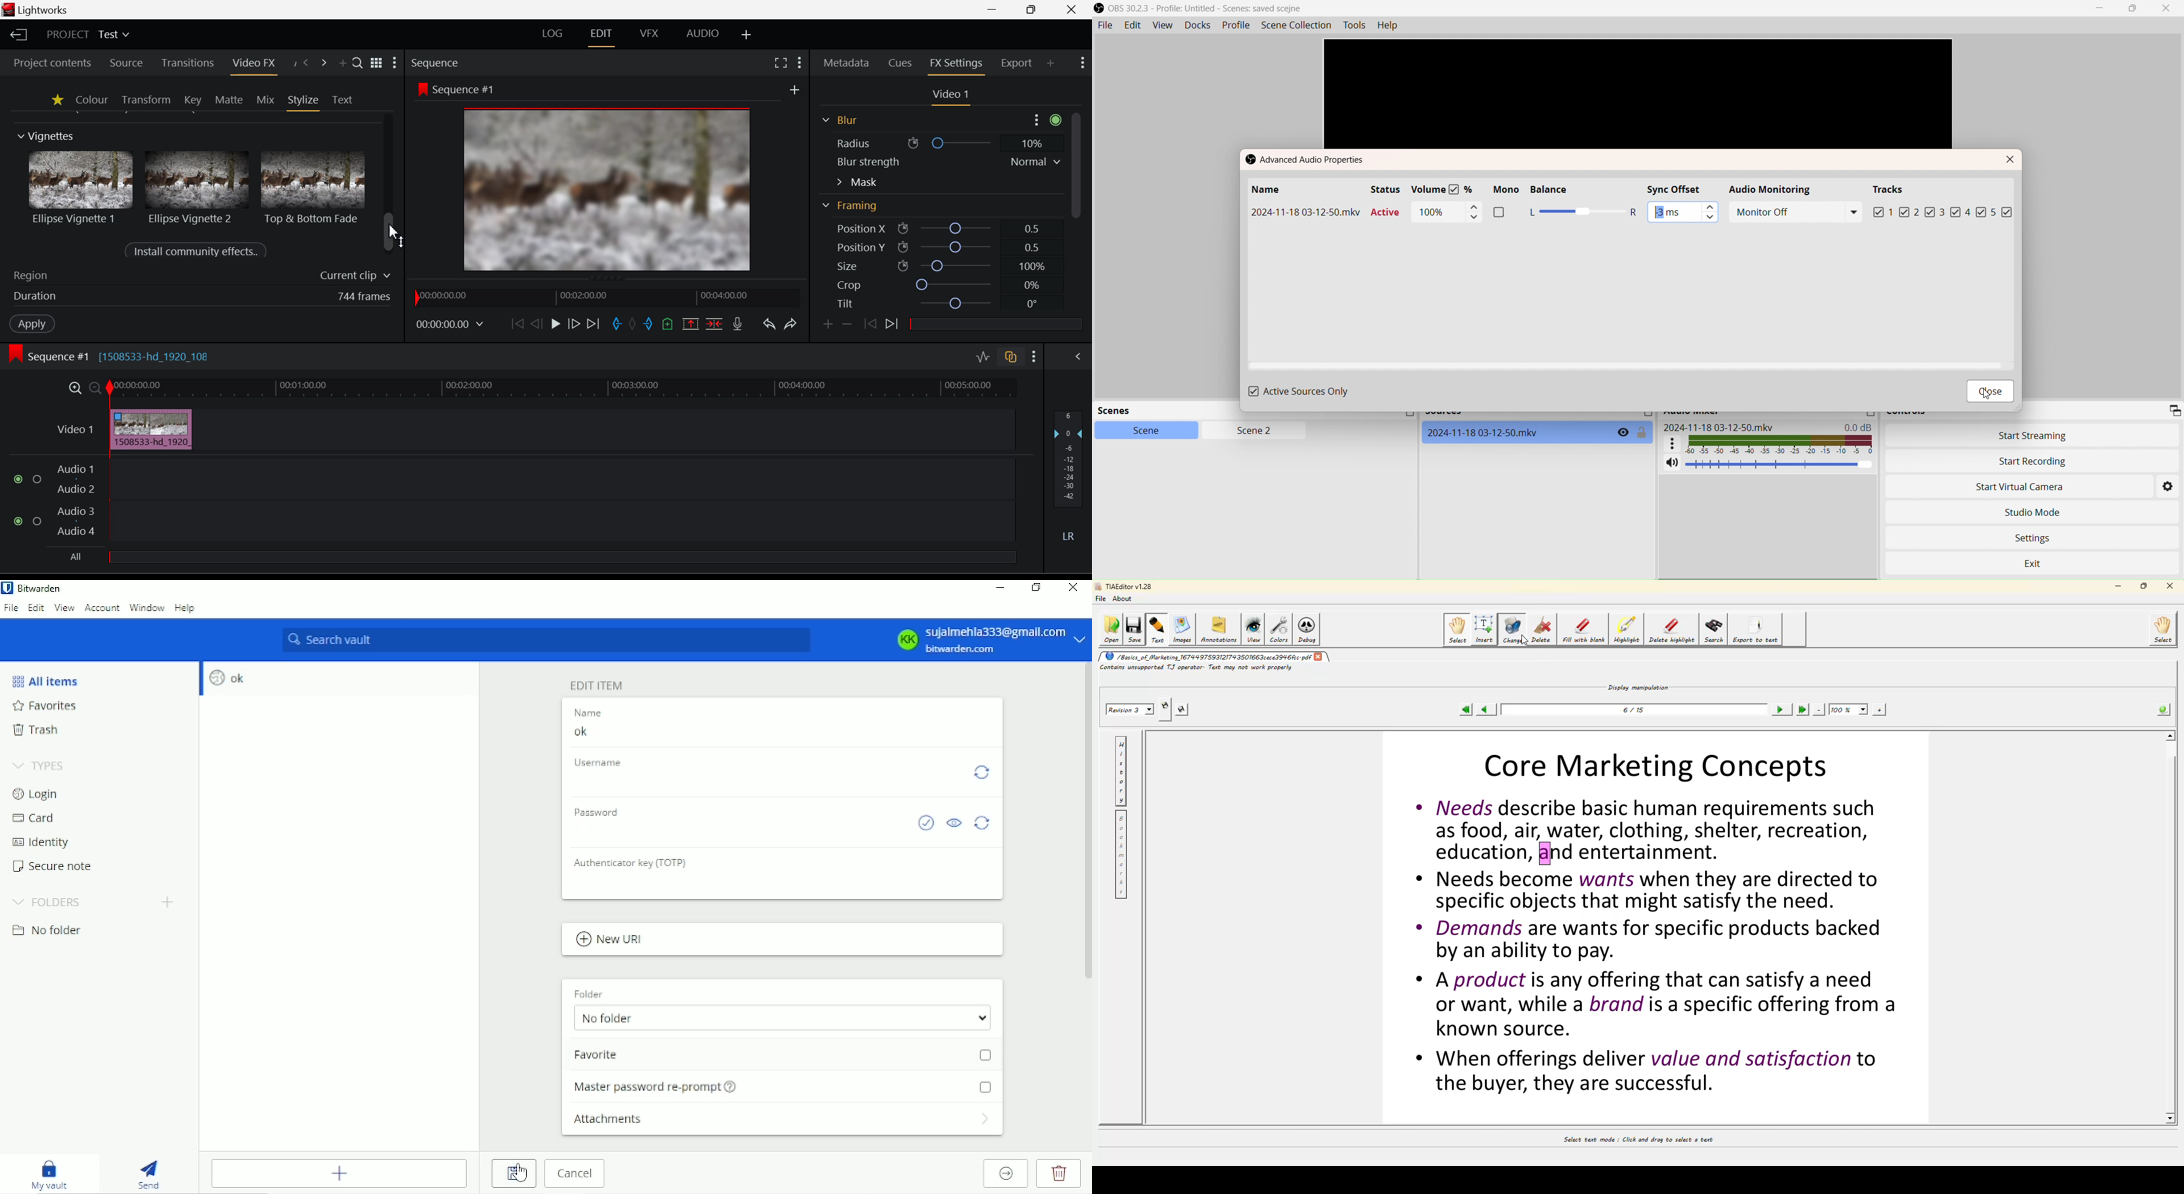 The width and height of the screenshot is (2184, 1204). What do you see at coordinates (169, 902) in the screenshot?
I see `Create folder` at bounding box center [169, 902].